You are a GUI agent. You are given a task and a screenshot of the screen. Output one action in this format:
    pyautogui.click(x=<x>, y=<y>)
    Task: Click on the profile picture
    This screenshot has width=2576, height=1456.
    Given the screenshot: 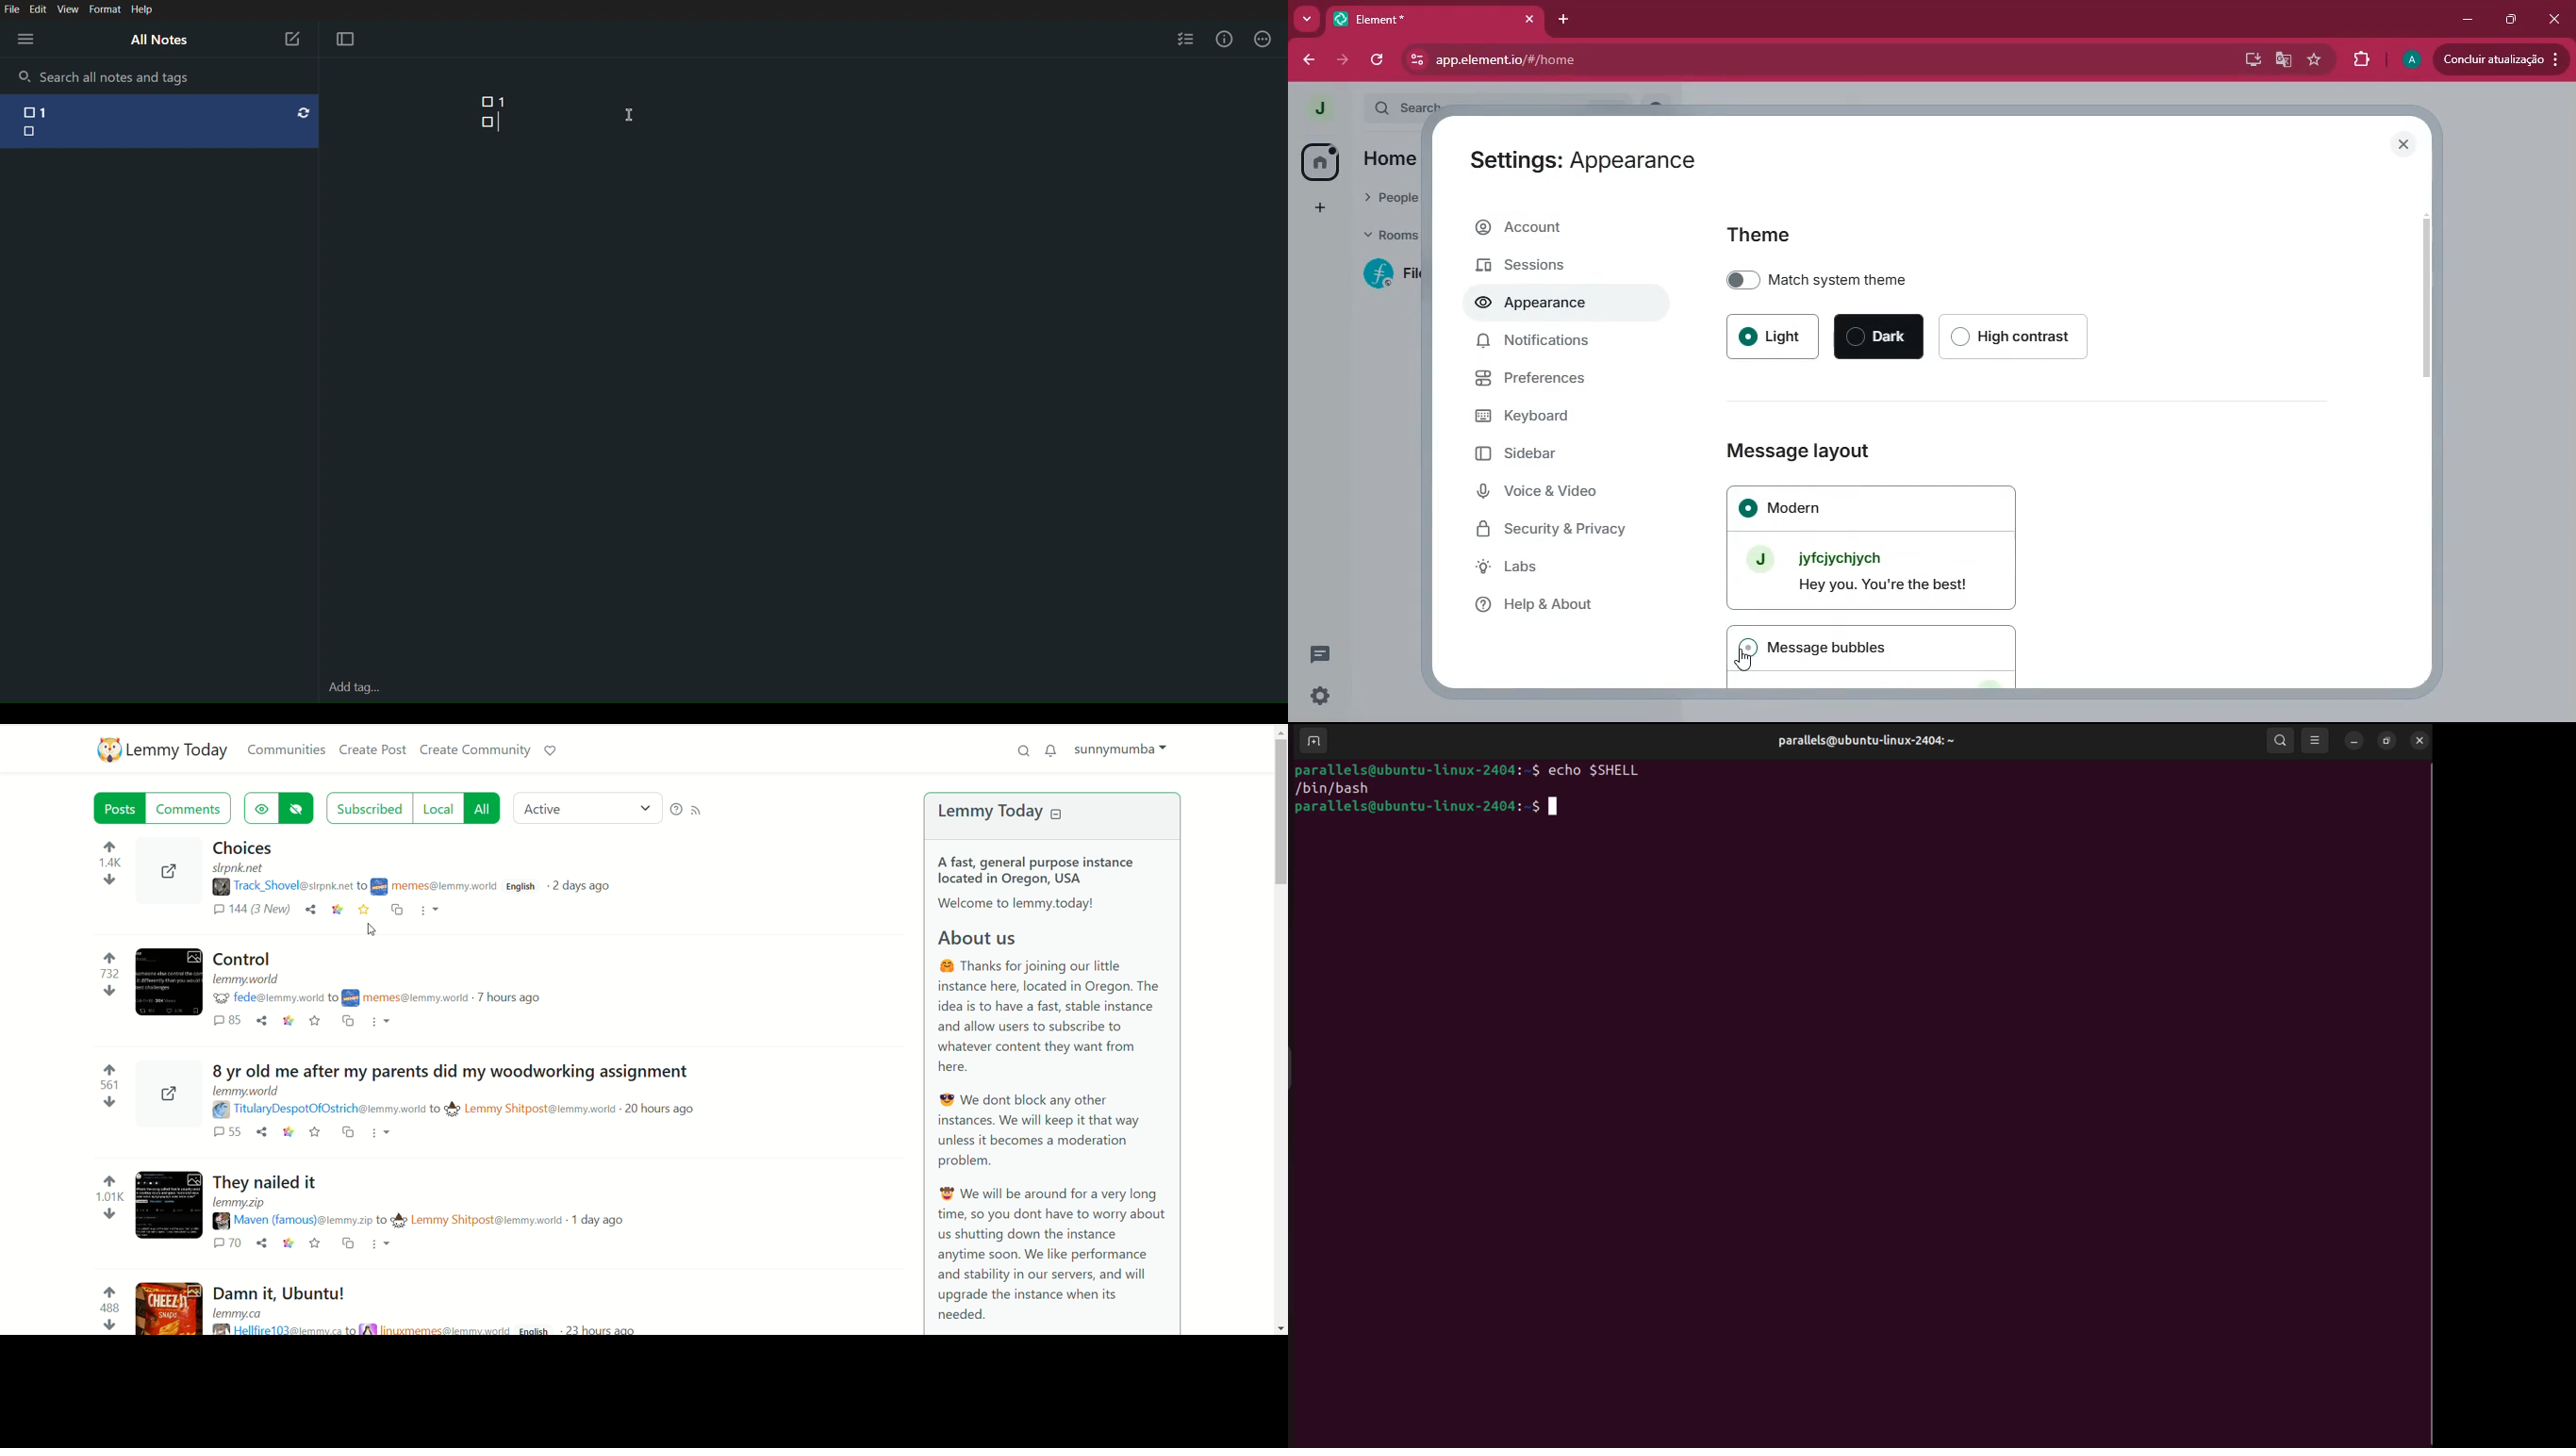 What is the action you would take?
    pyautogui.click(x=1318, y=106)
    